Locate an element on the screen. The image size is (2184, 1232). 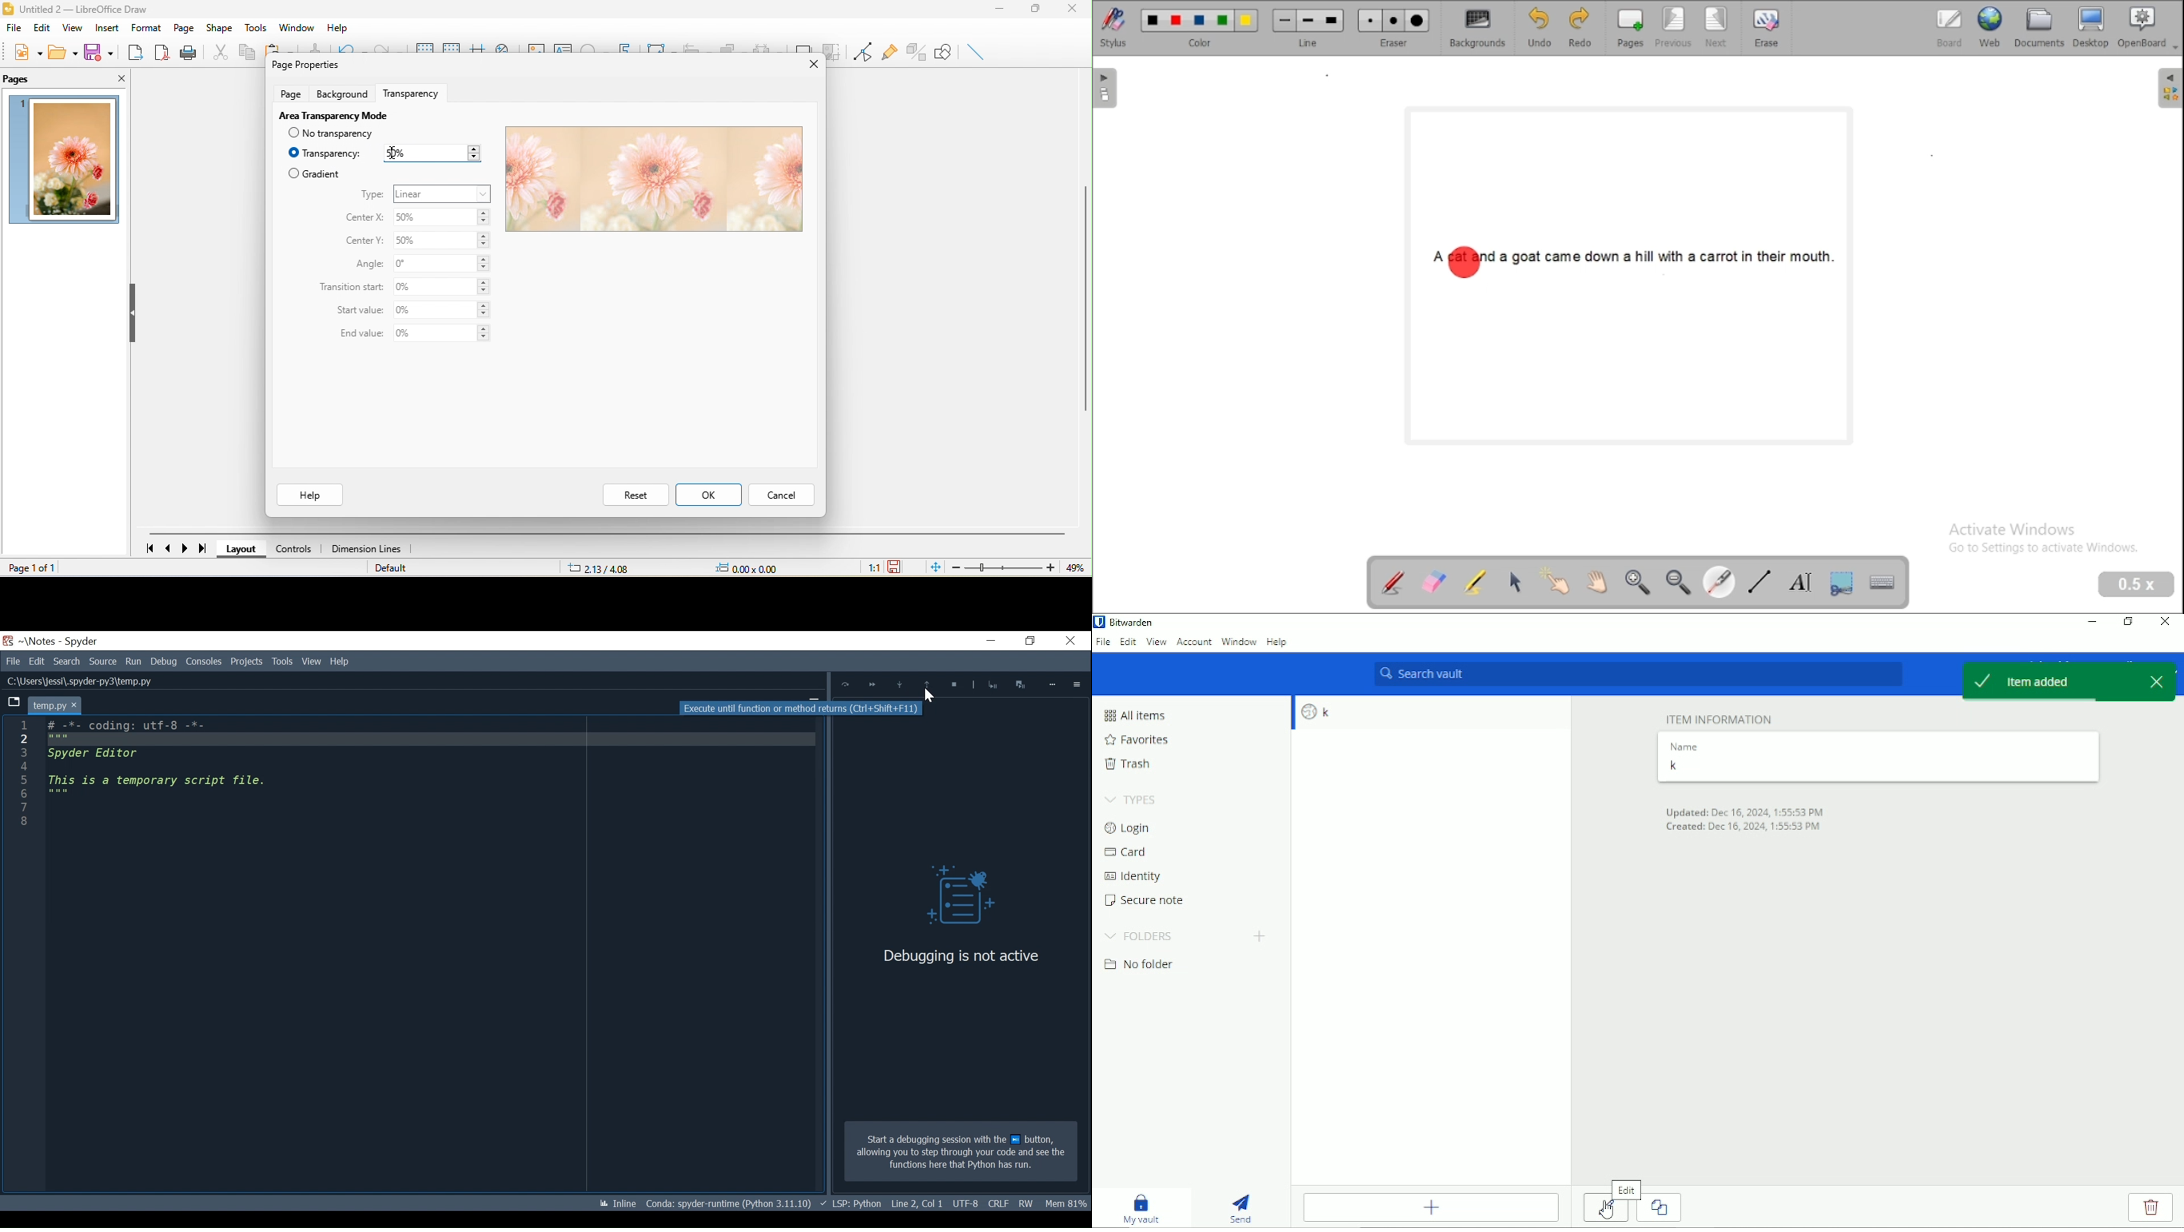
first page is located at coordinates (149, 547).